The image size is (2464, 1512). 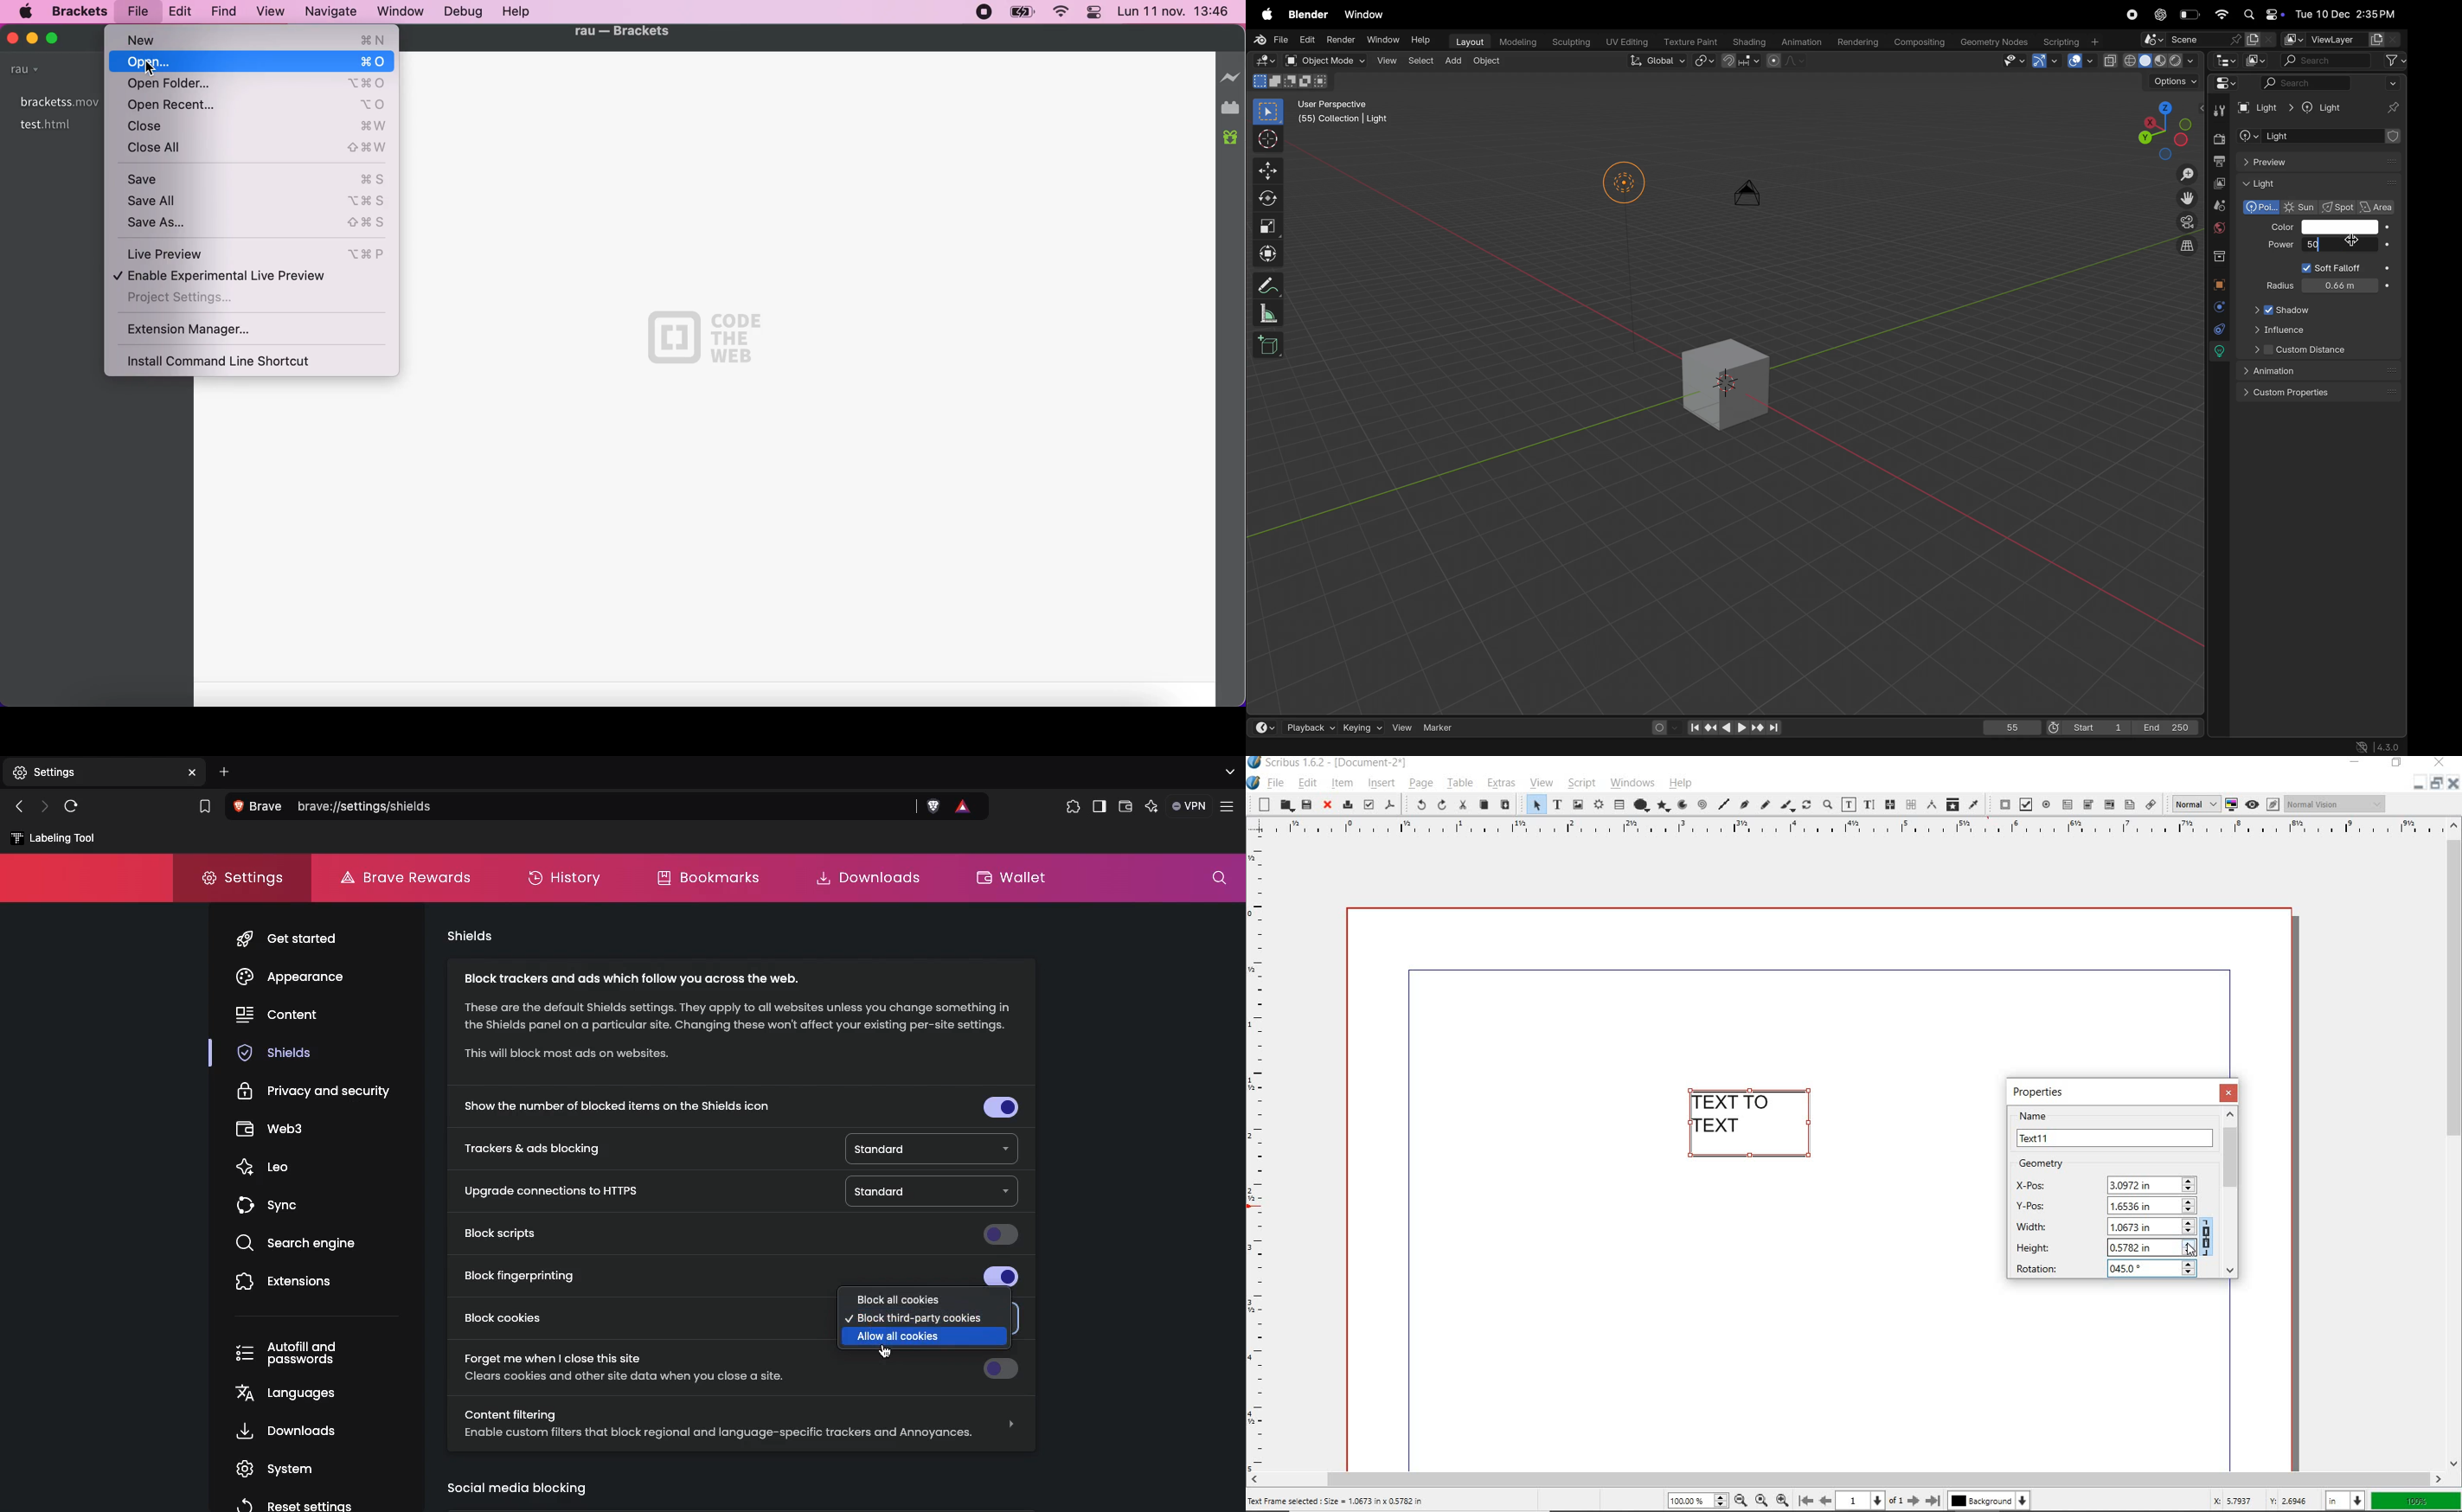 I want to click on zoom level, so click(x=1701, y=1502).